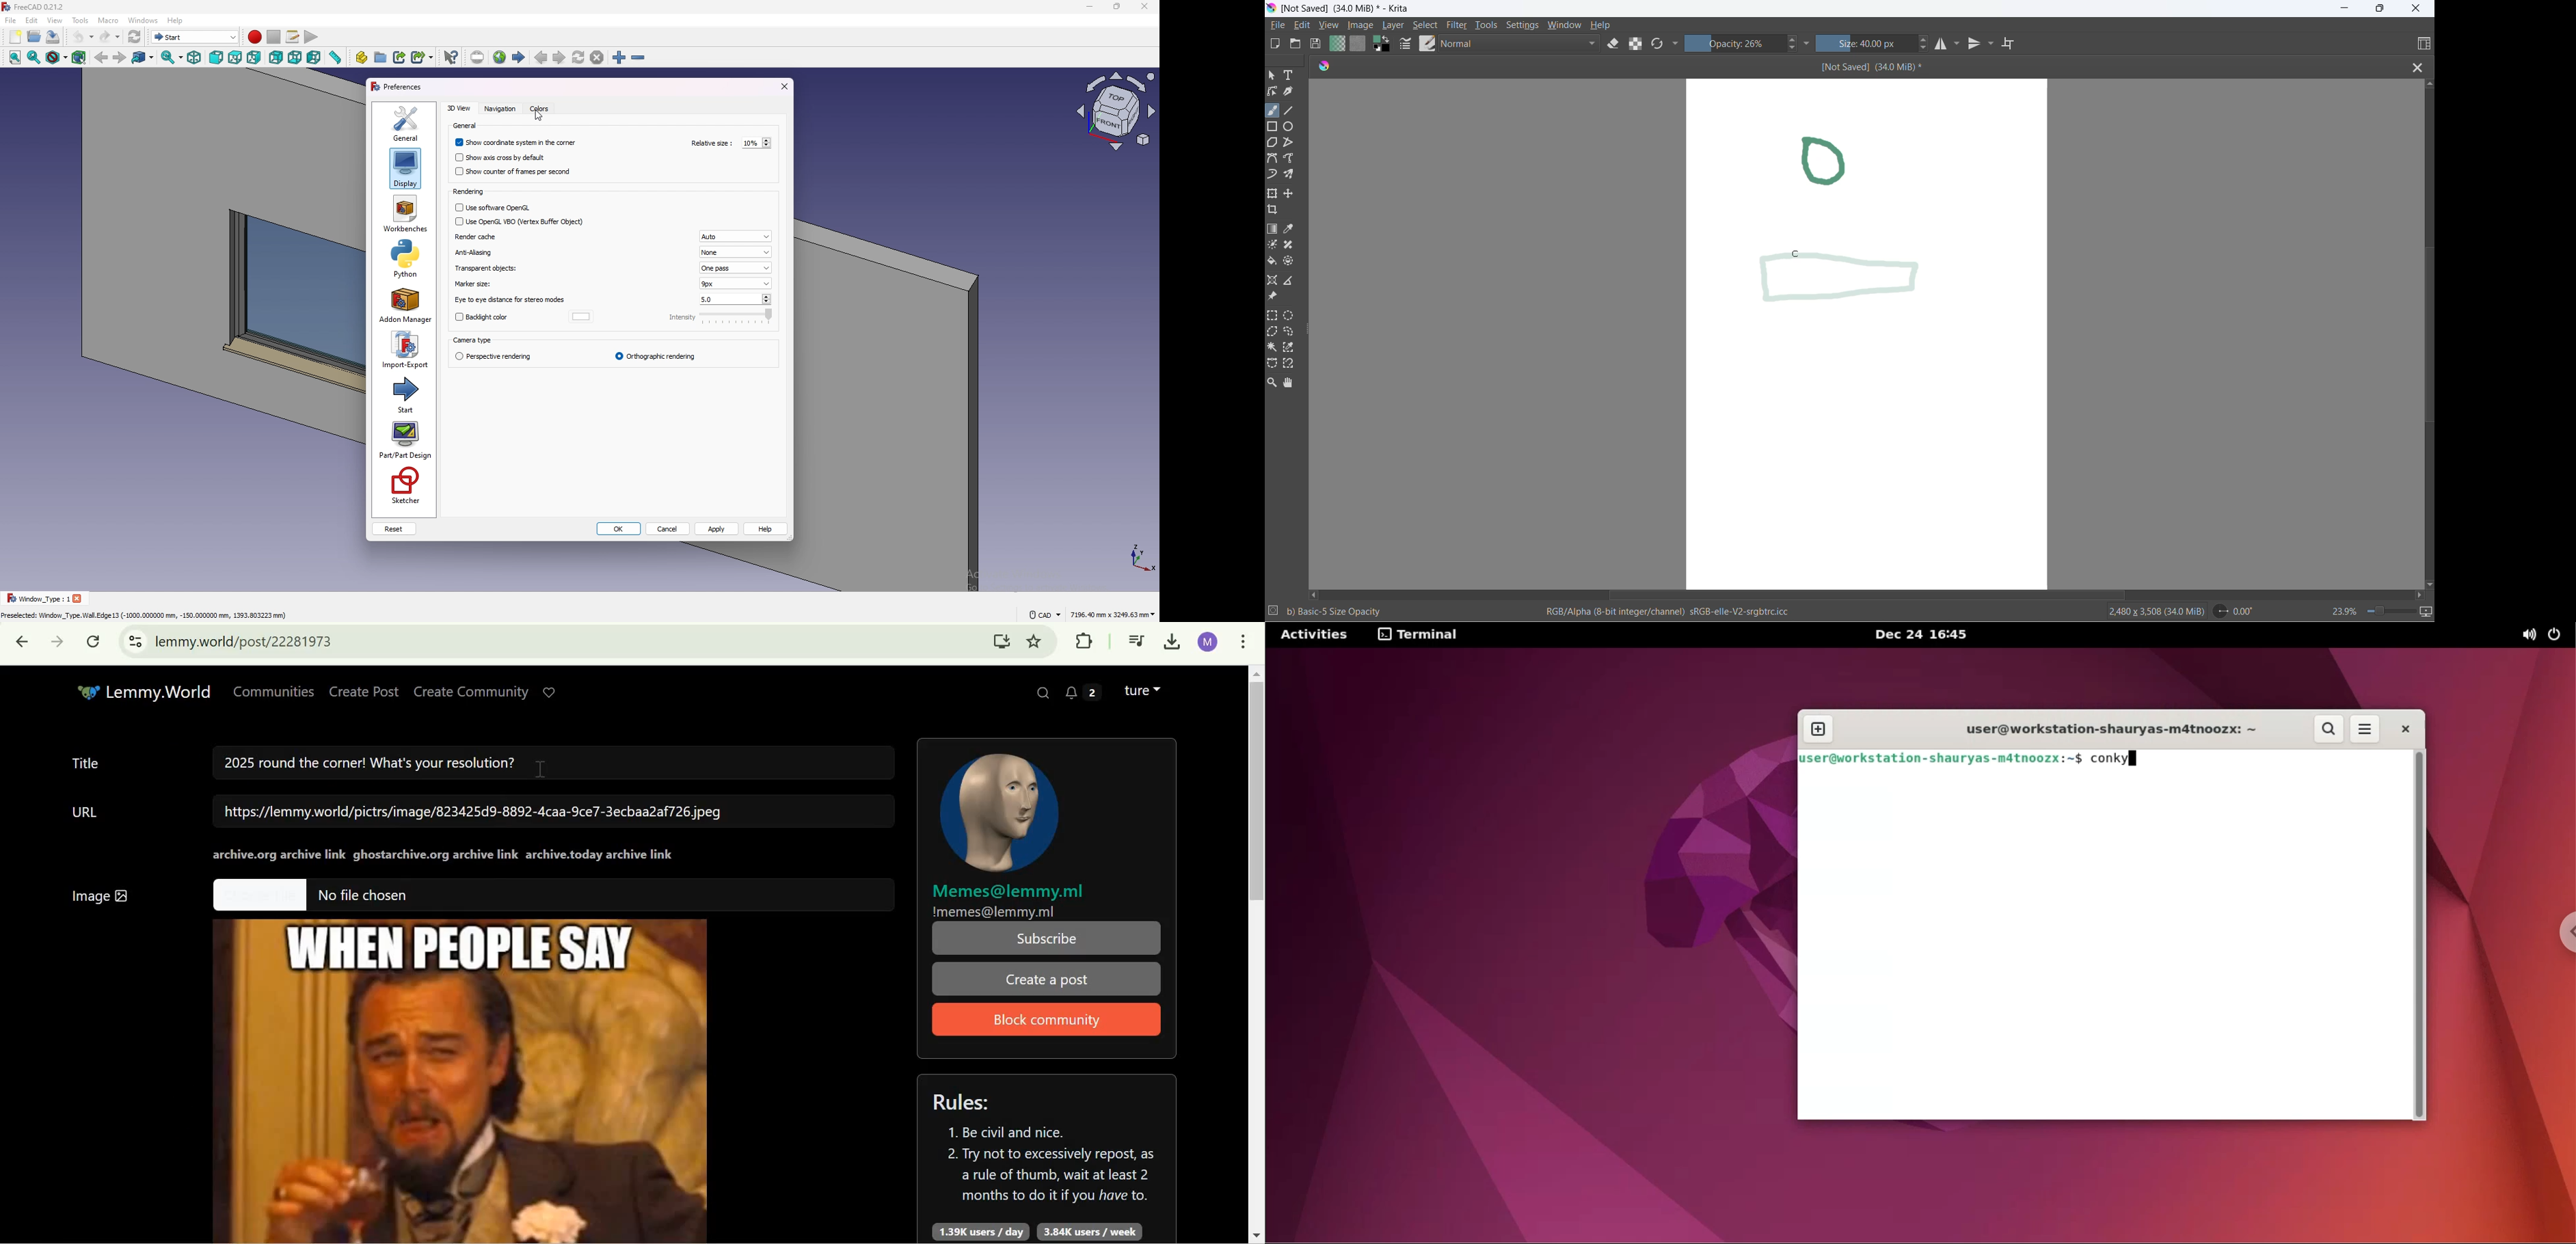  I want to click on exit, so click(785, 85).